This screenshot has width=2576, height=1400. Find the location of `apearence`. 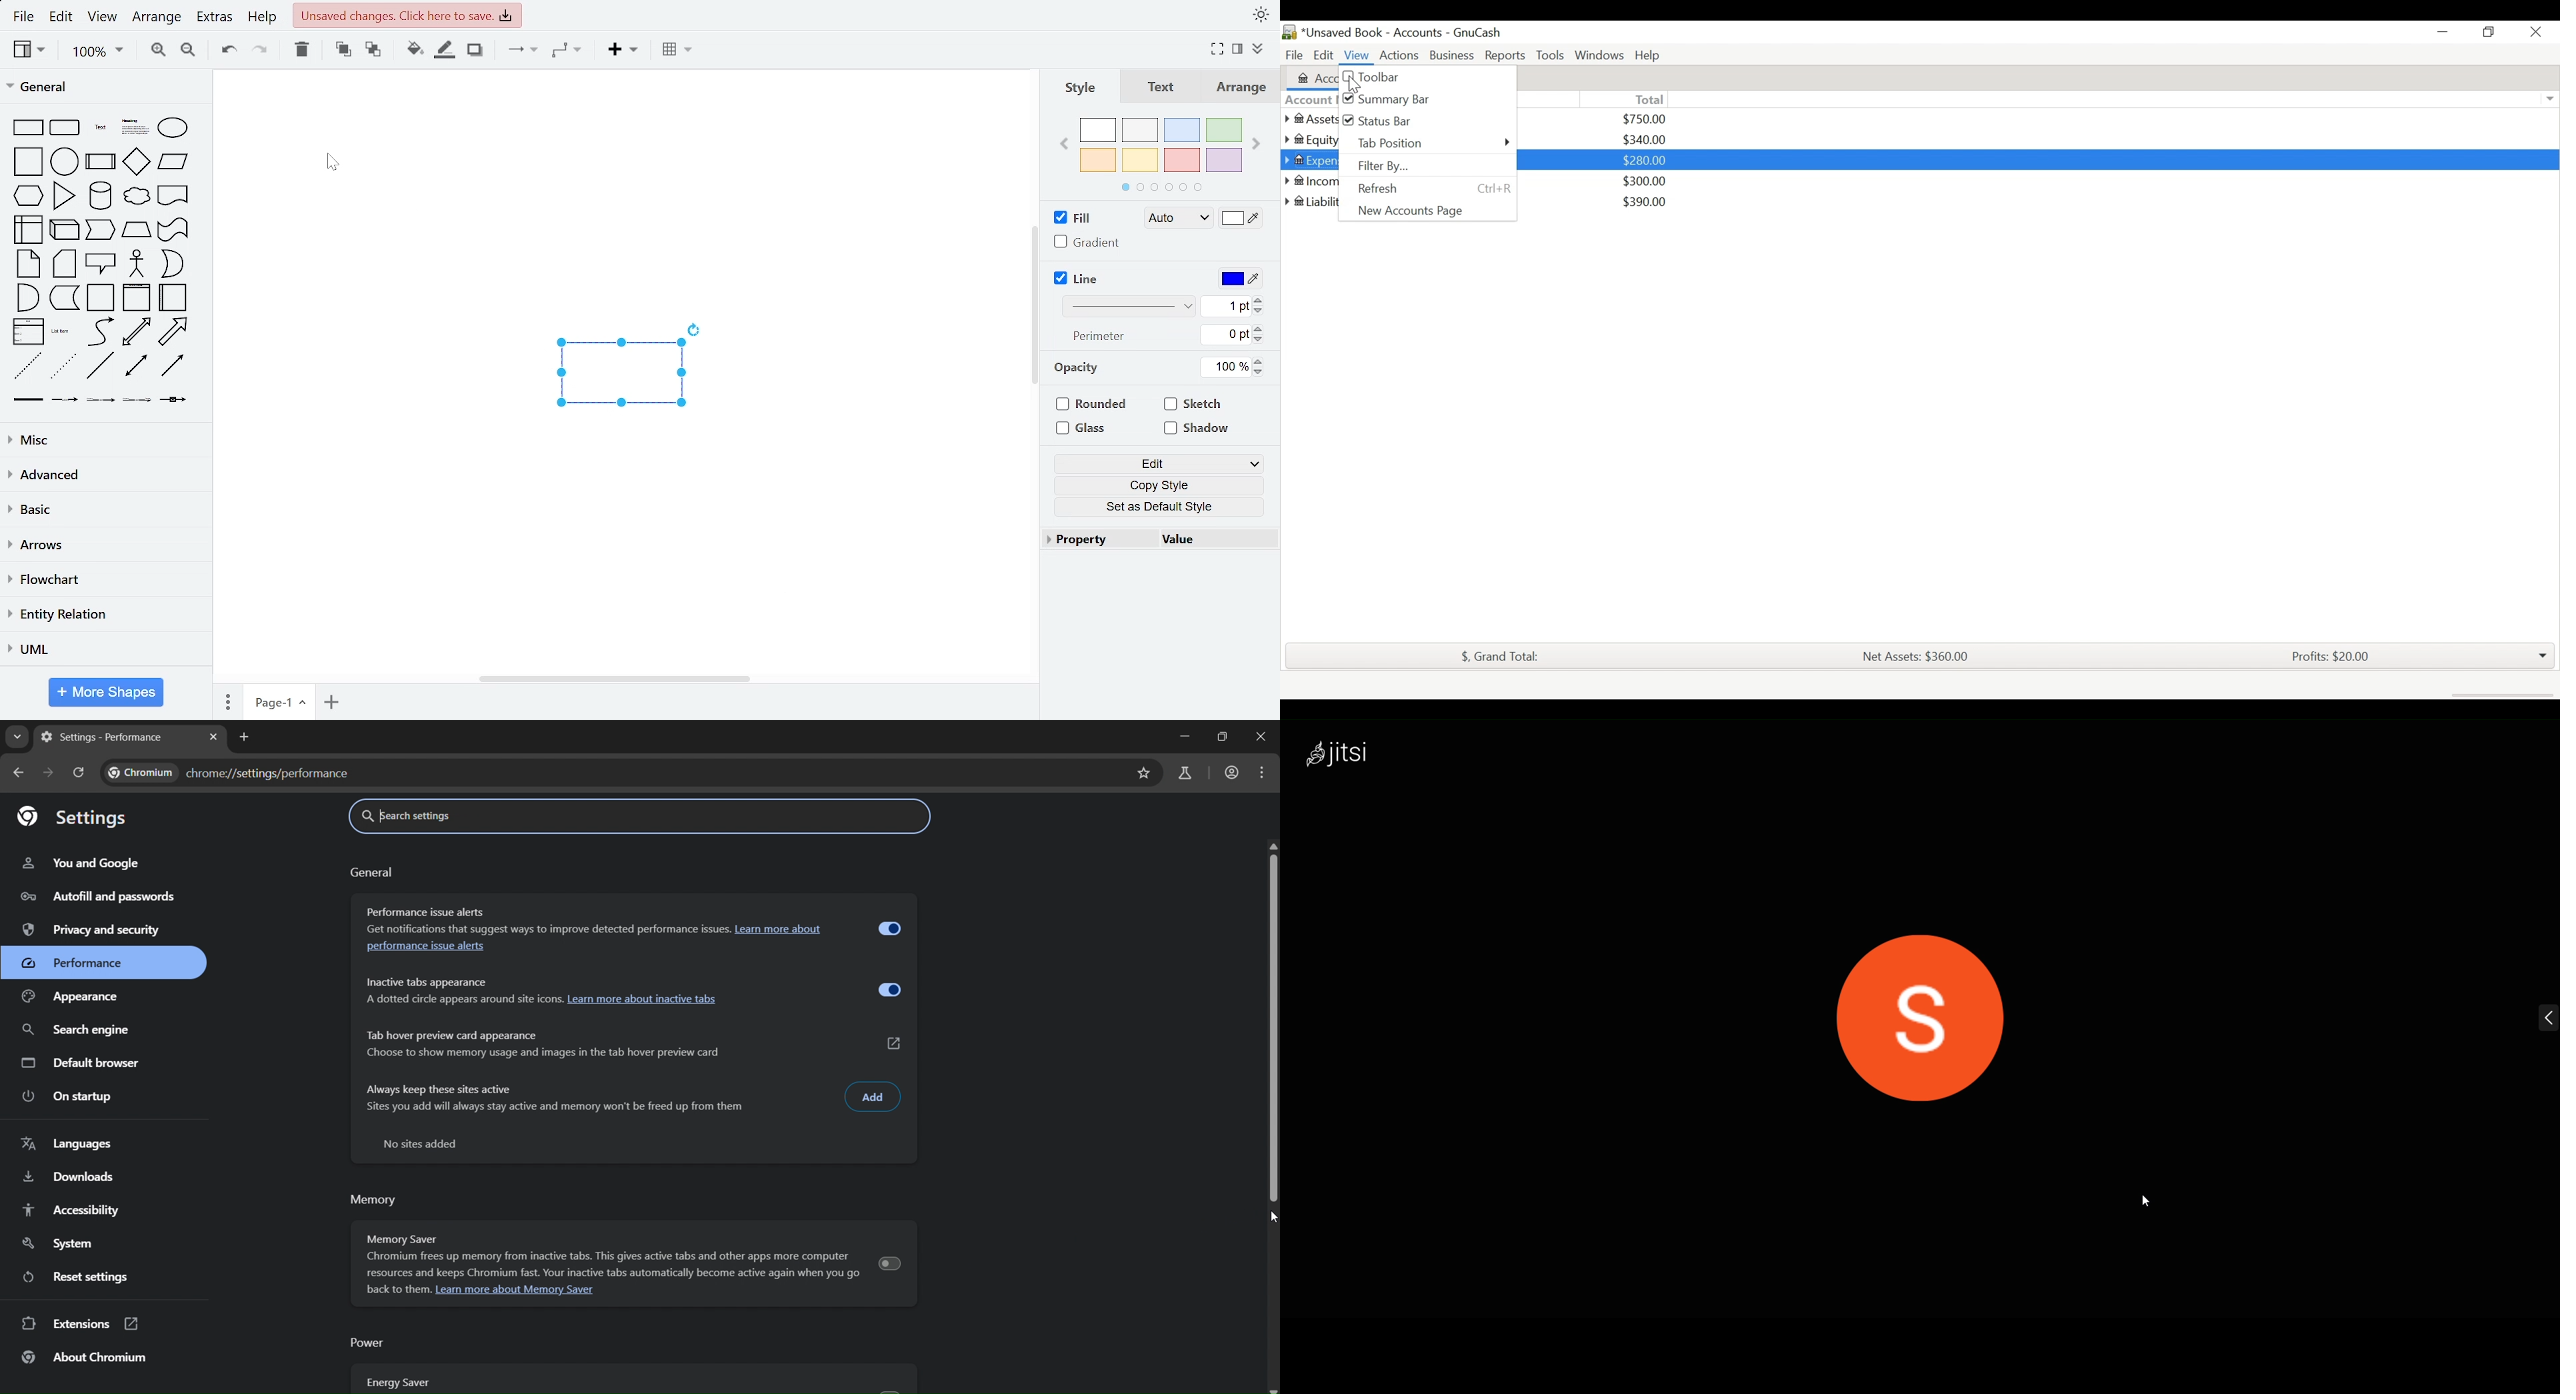

apearence is located at coordinates (1261, 15).